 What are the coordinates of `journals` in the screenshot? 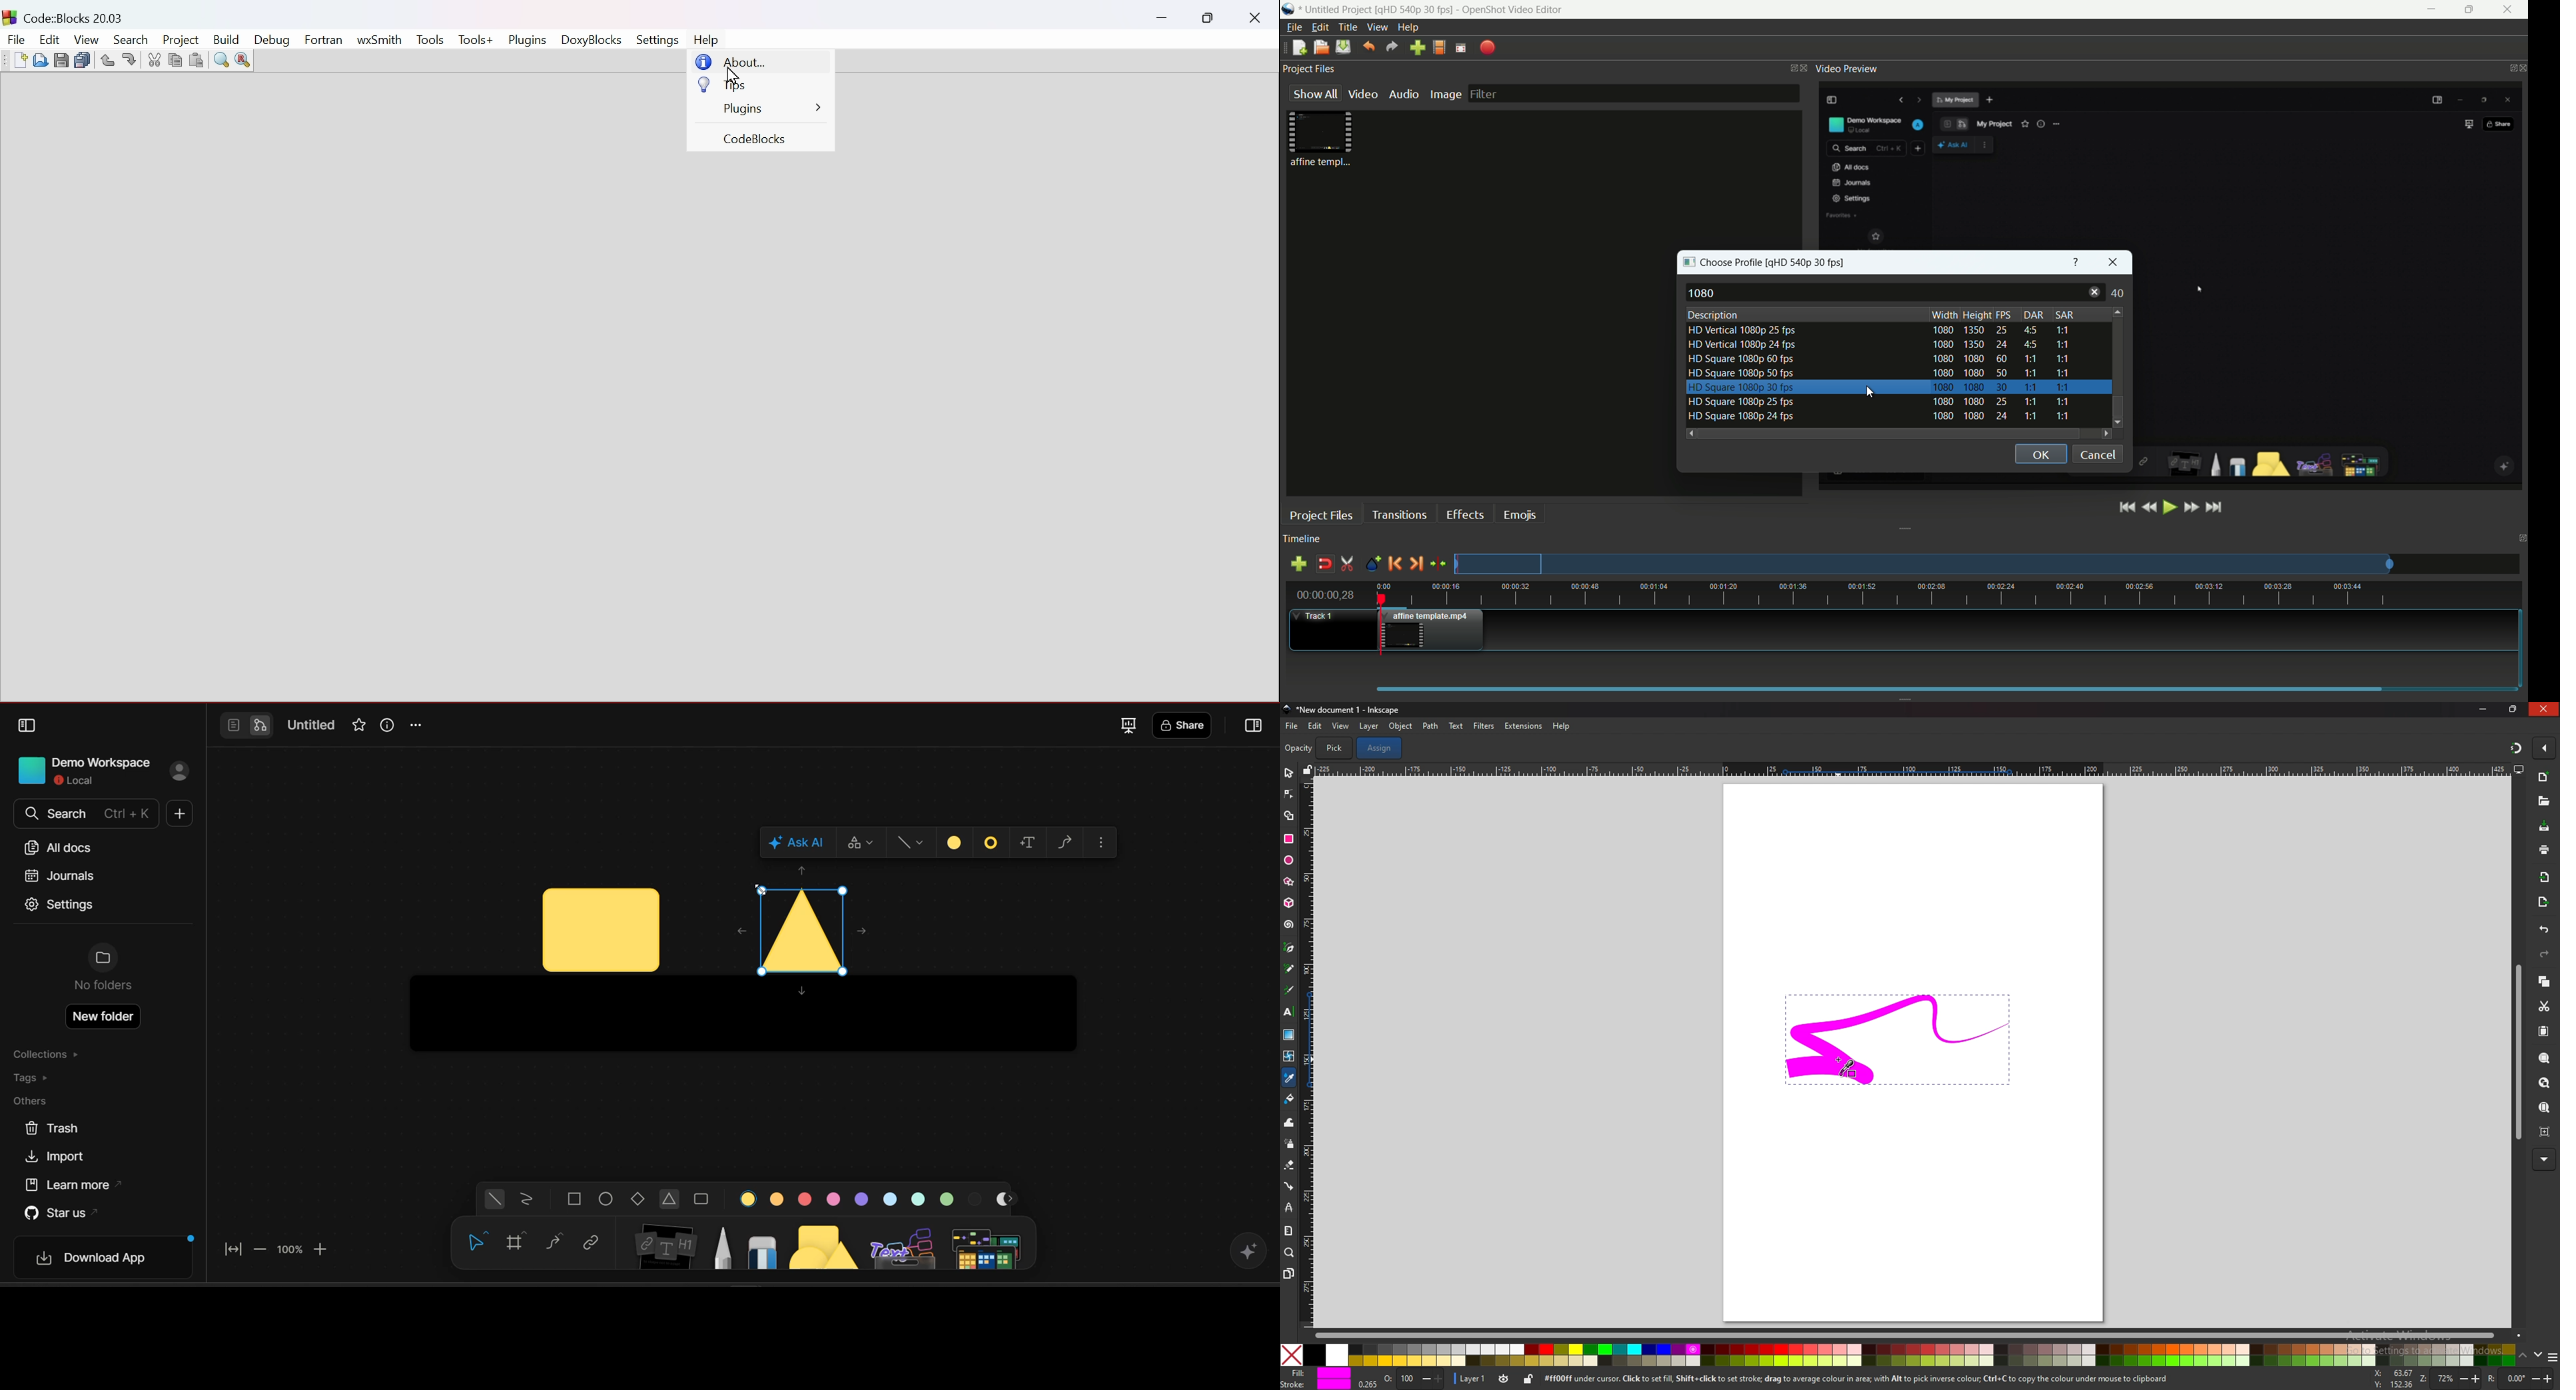 It's located at (59, 875).